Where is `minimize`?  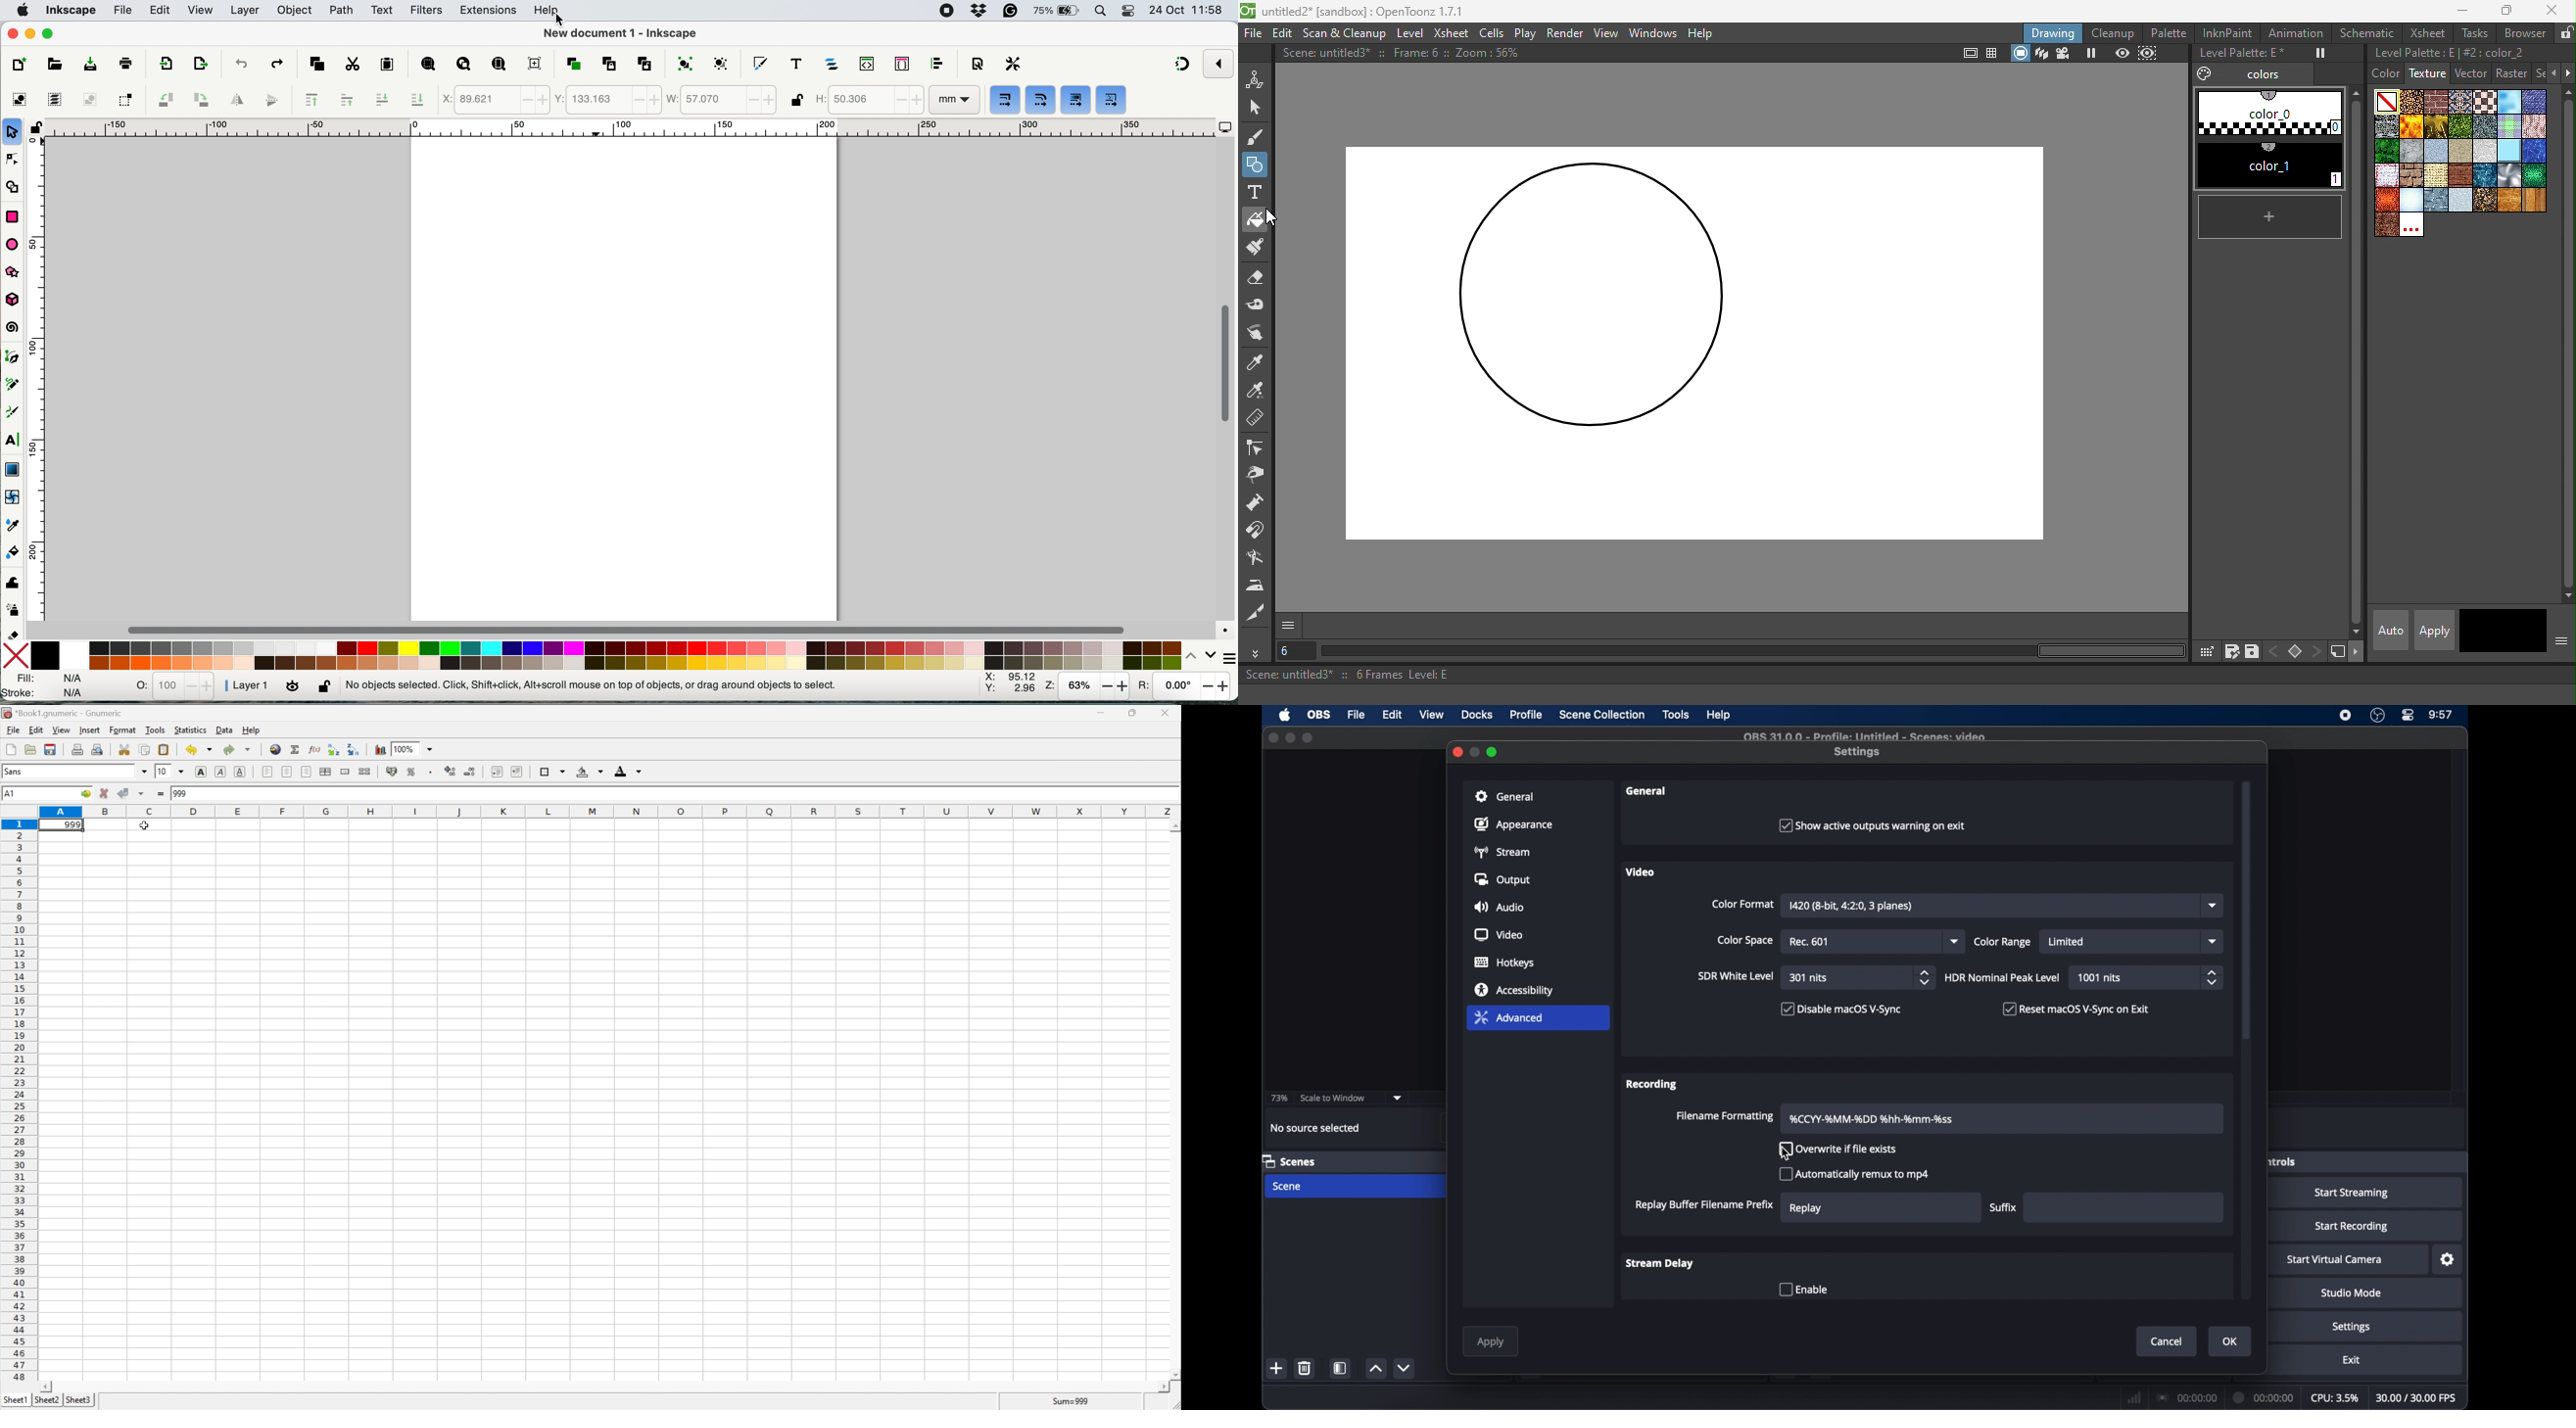
minimize is located at coordinates (1476, 752).